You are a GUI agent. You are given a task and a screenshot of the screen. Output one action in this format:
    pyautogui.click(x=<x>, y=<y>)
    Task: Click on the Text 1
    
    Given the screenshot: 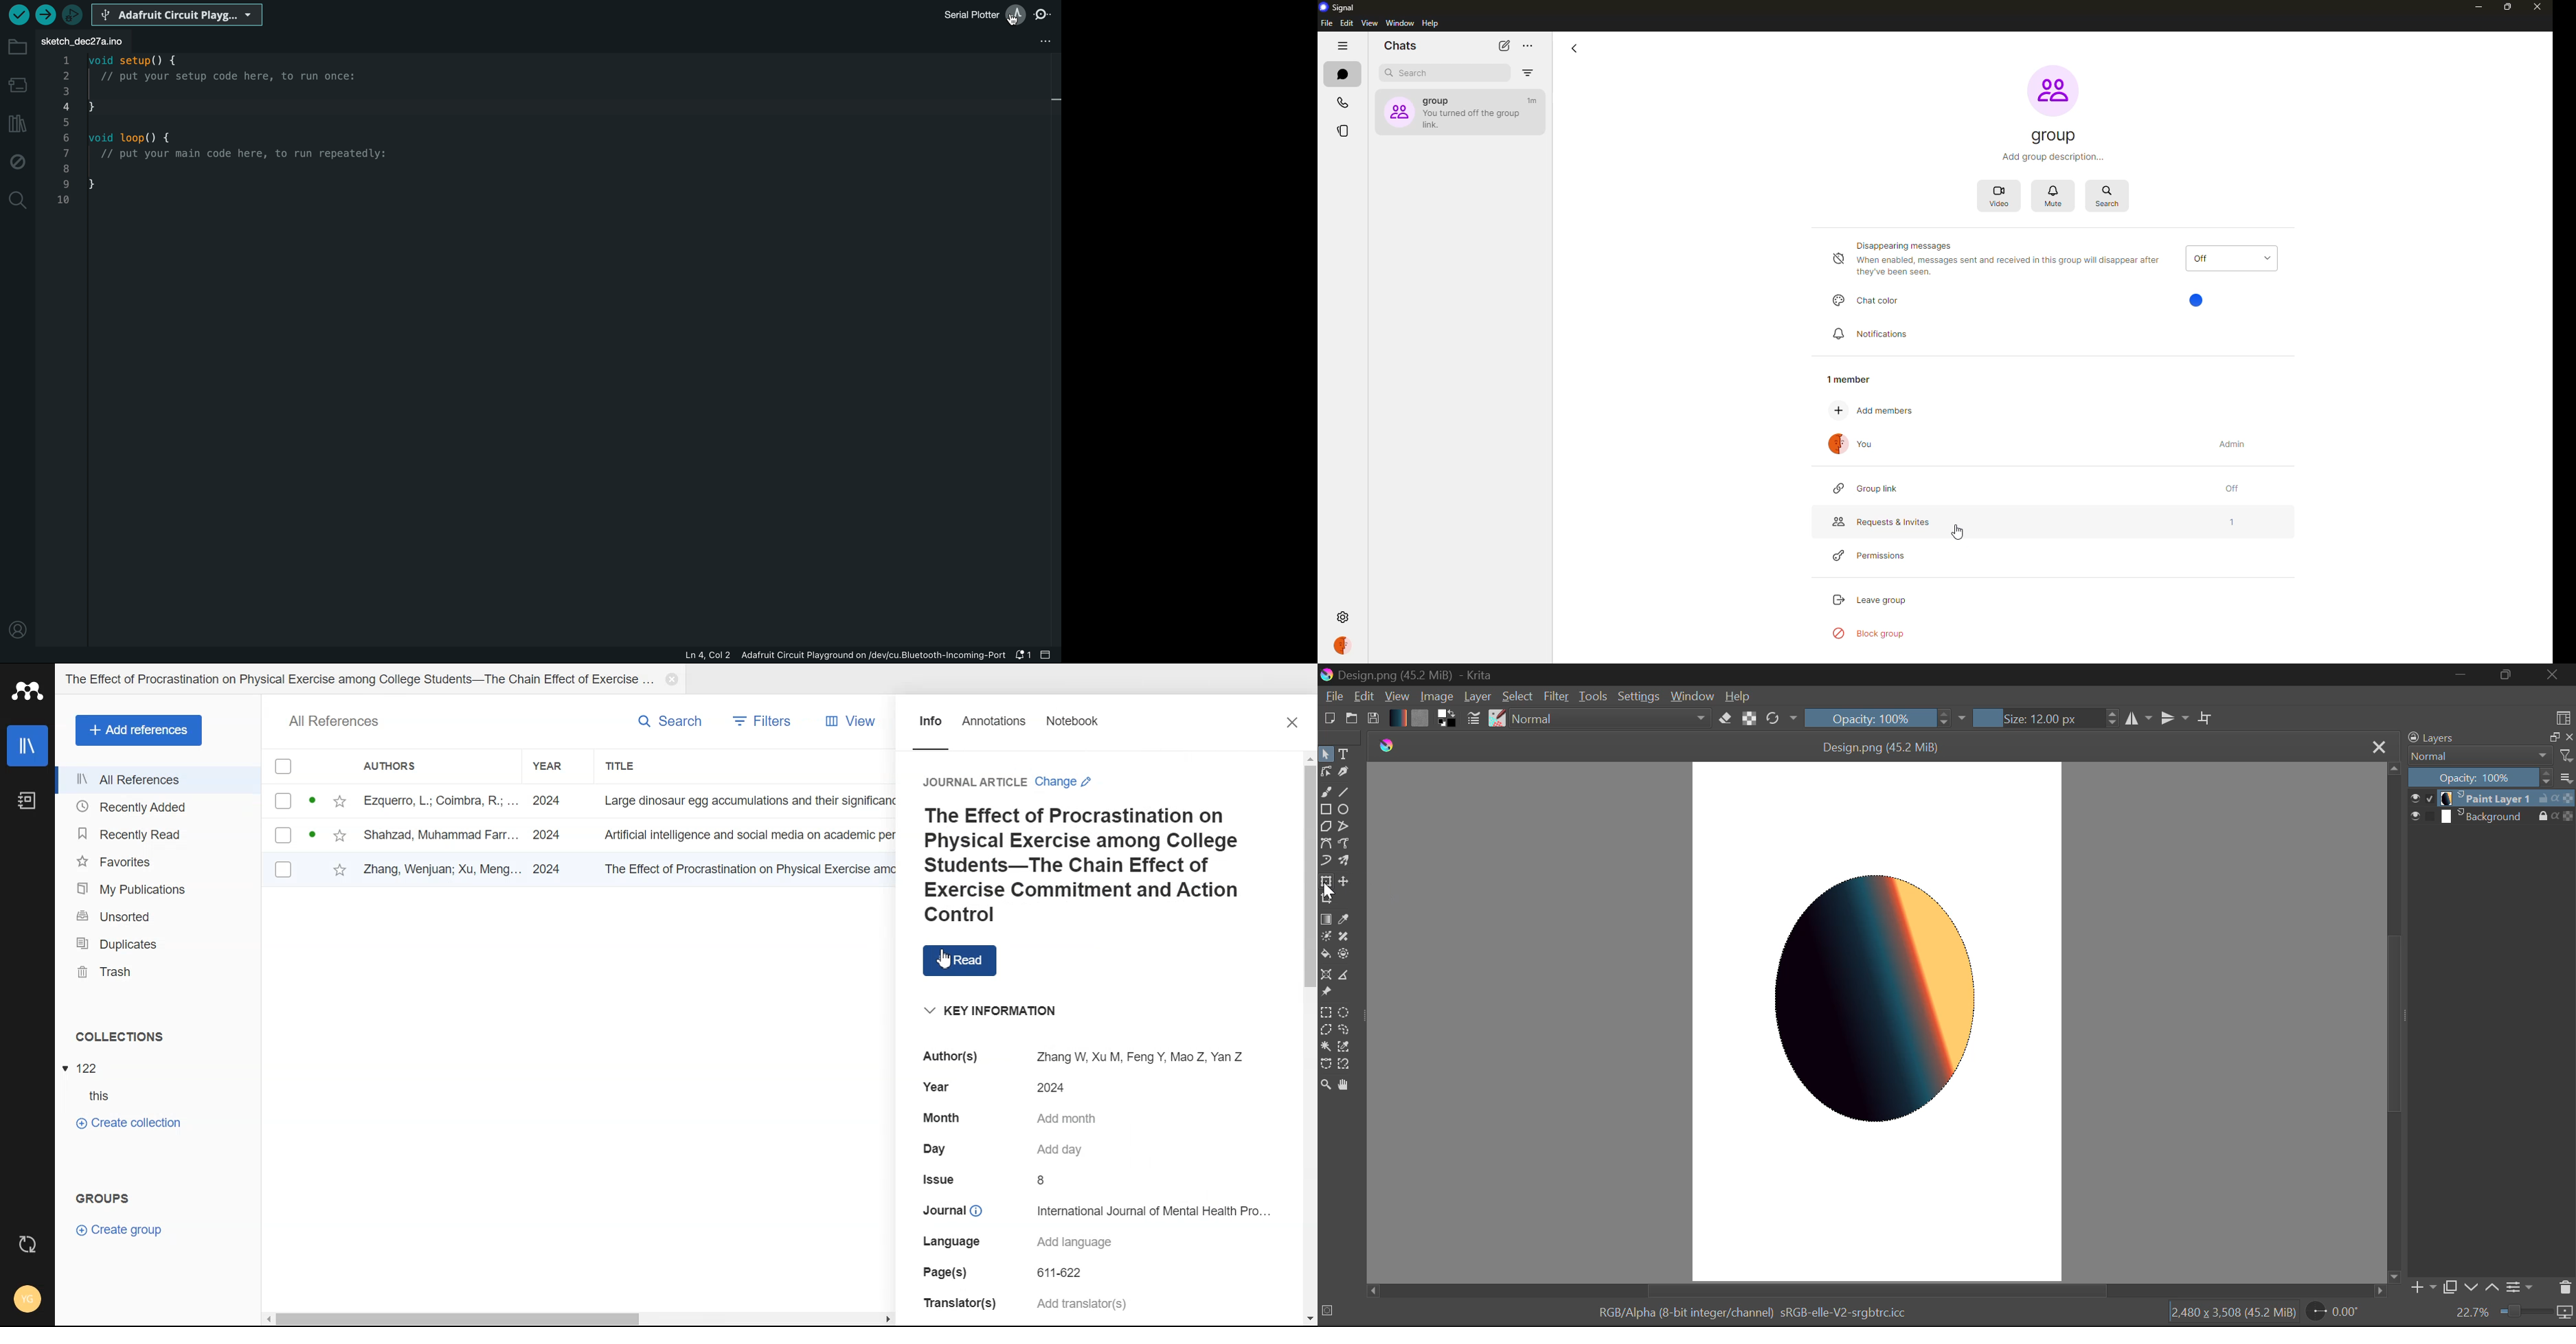 What is the action you would take?
    pyautogui.click(x=118, y=1035)
    